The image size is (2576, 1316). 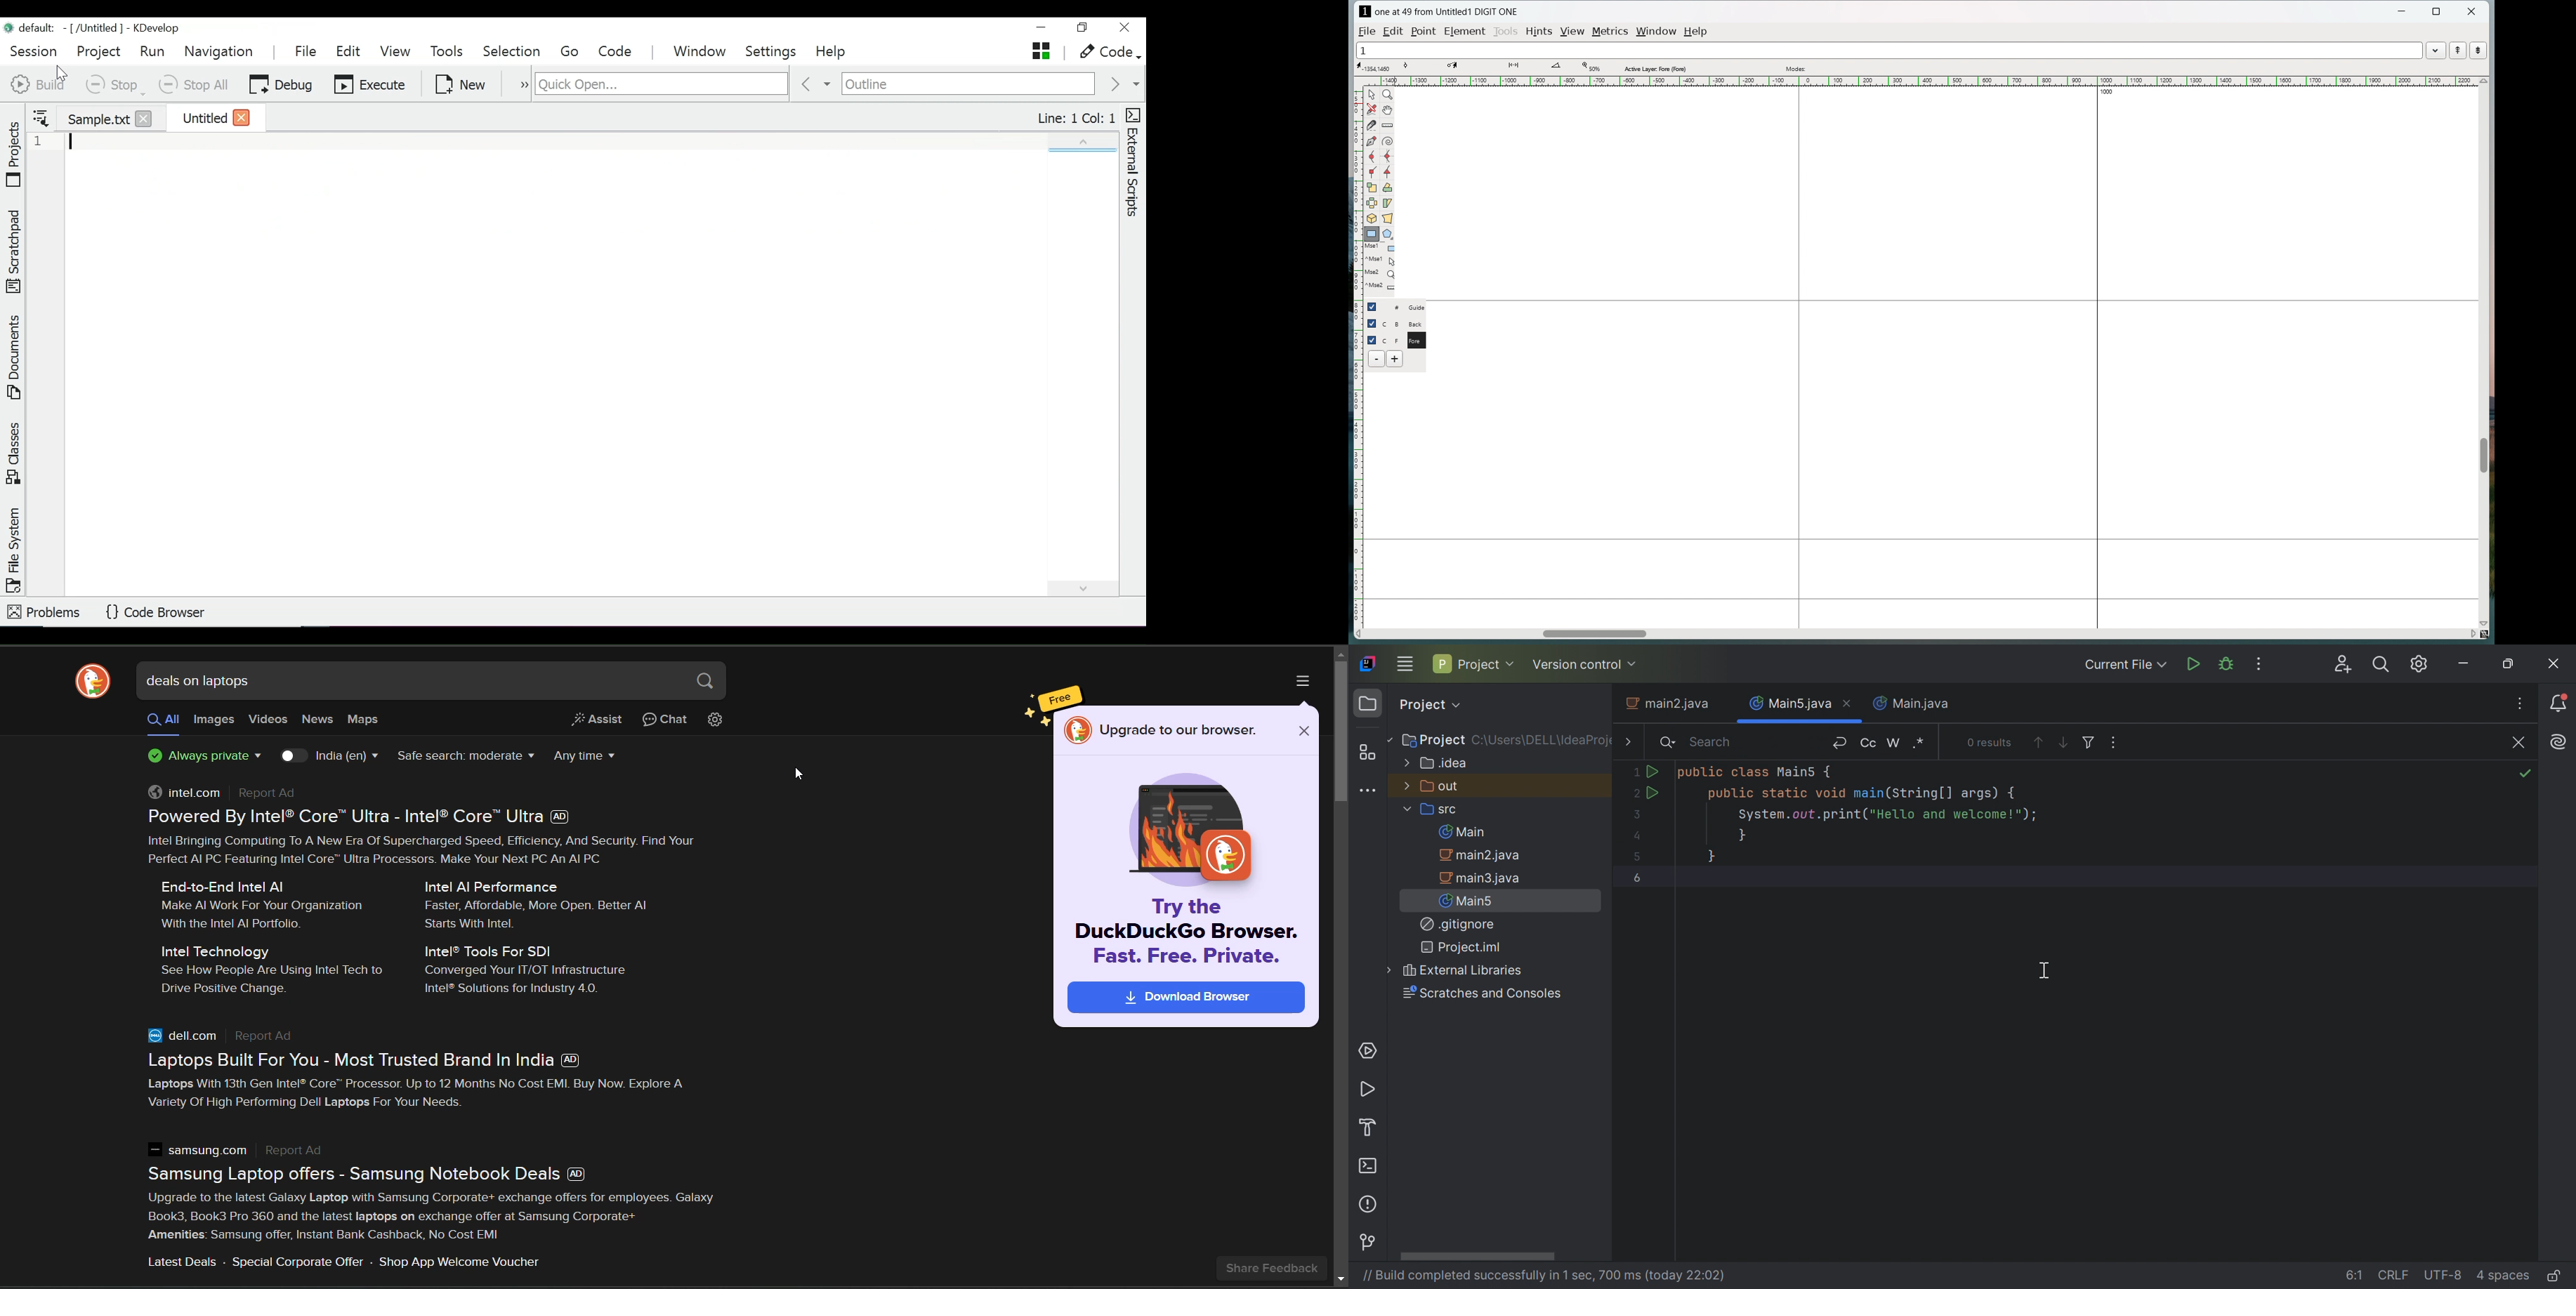 I want to click on images, so click(x=213, y=720).